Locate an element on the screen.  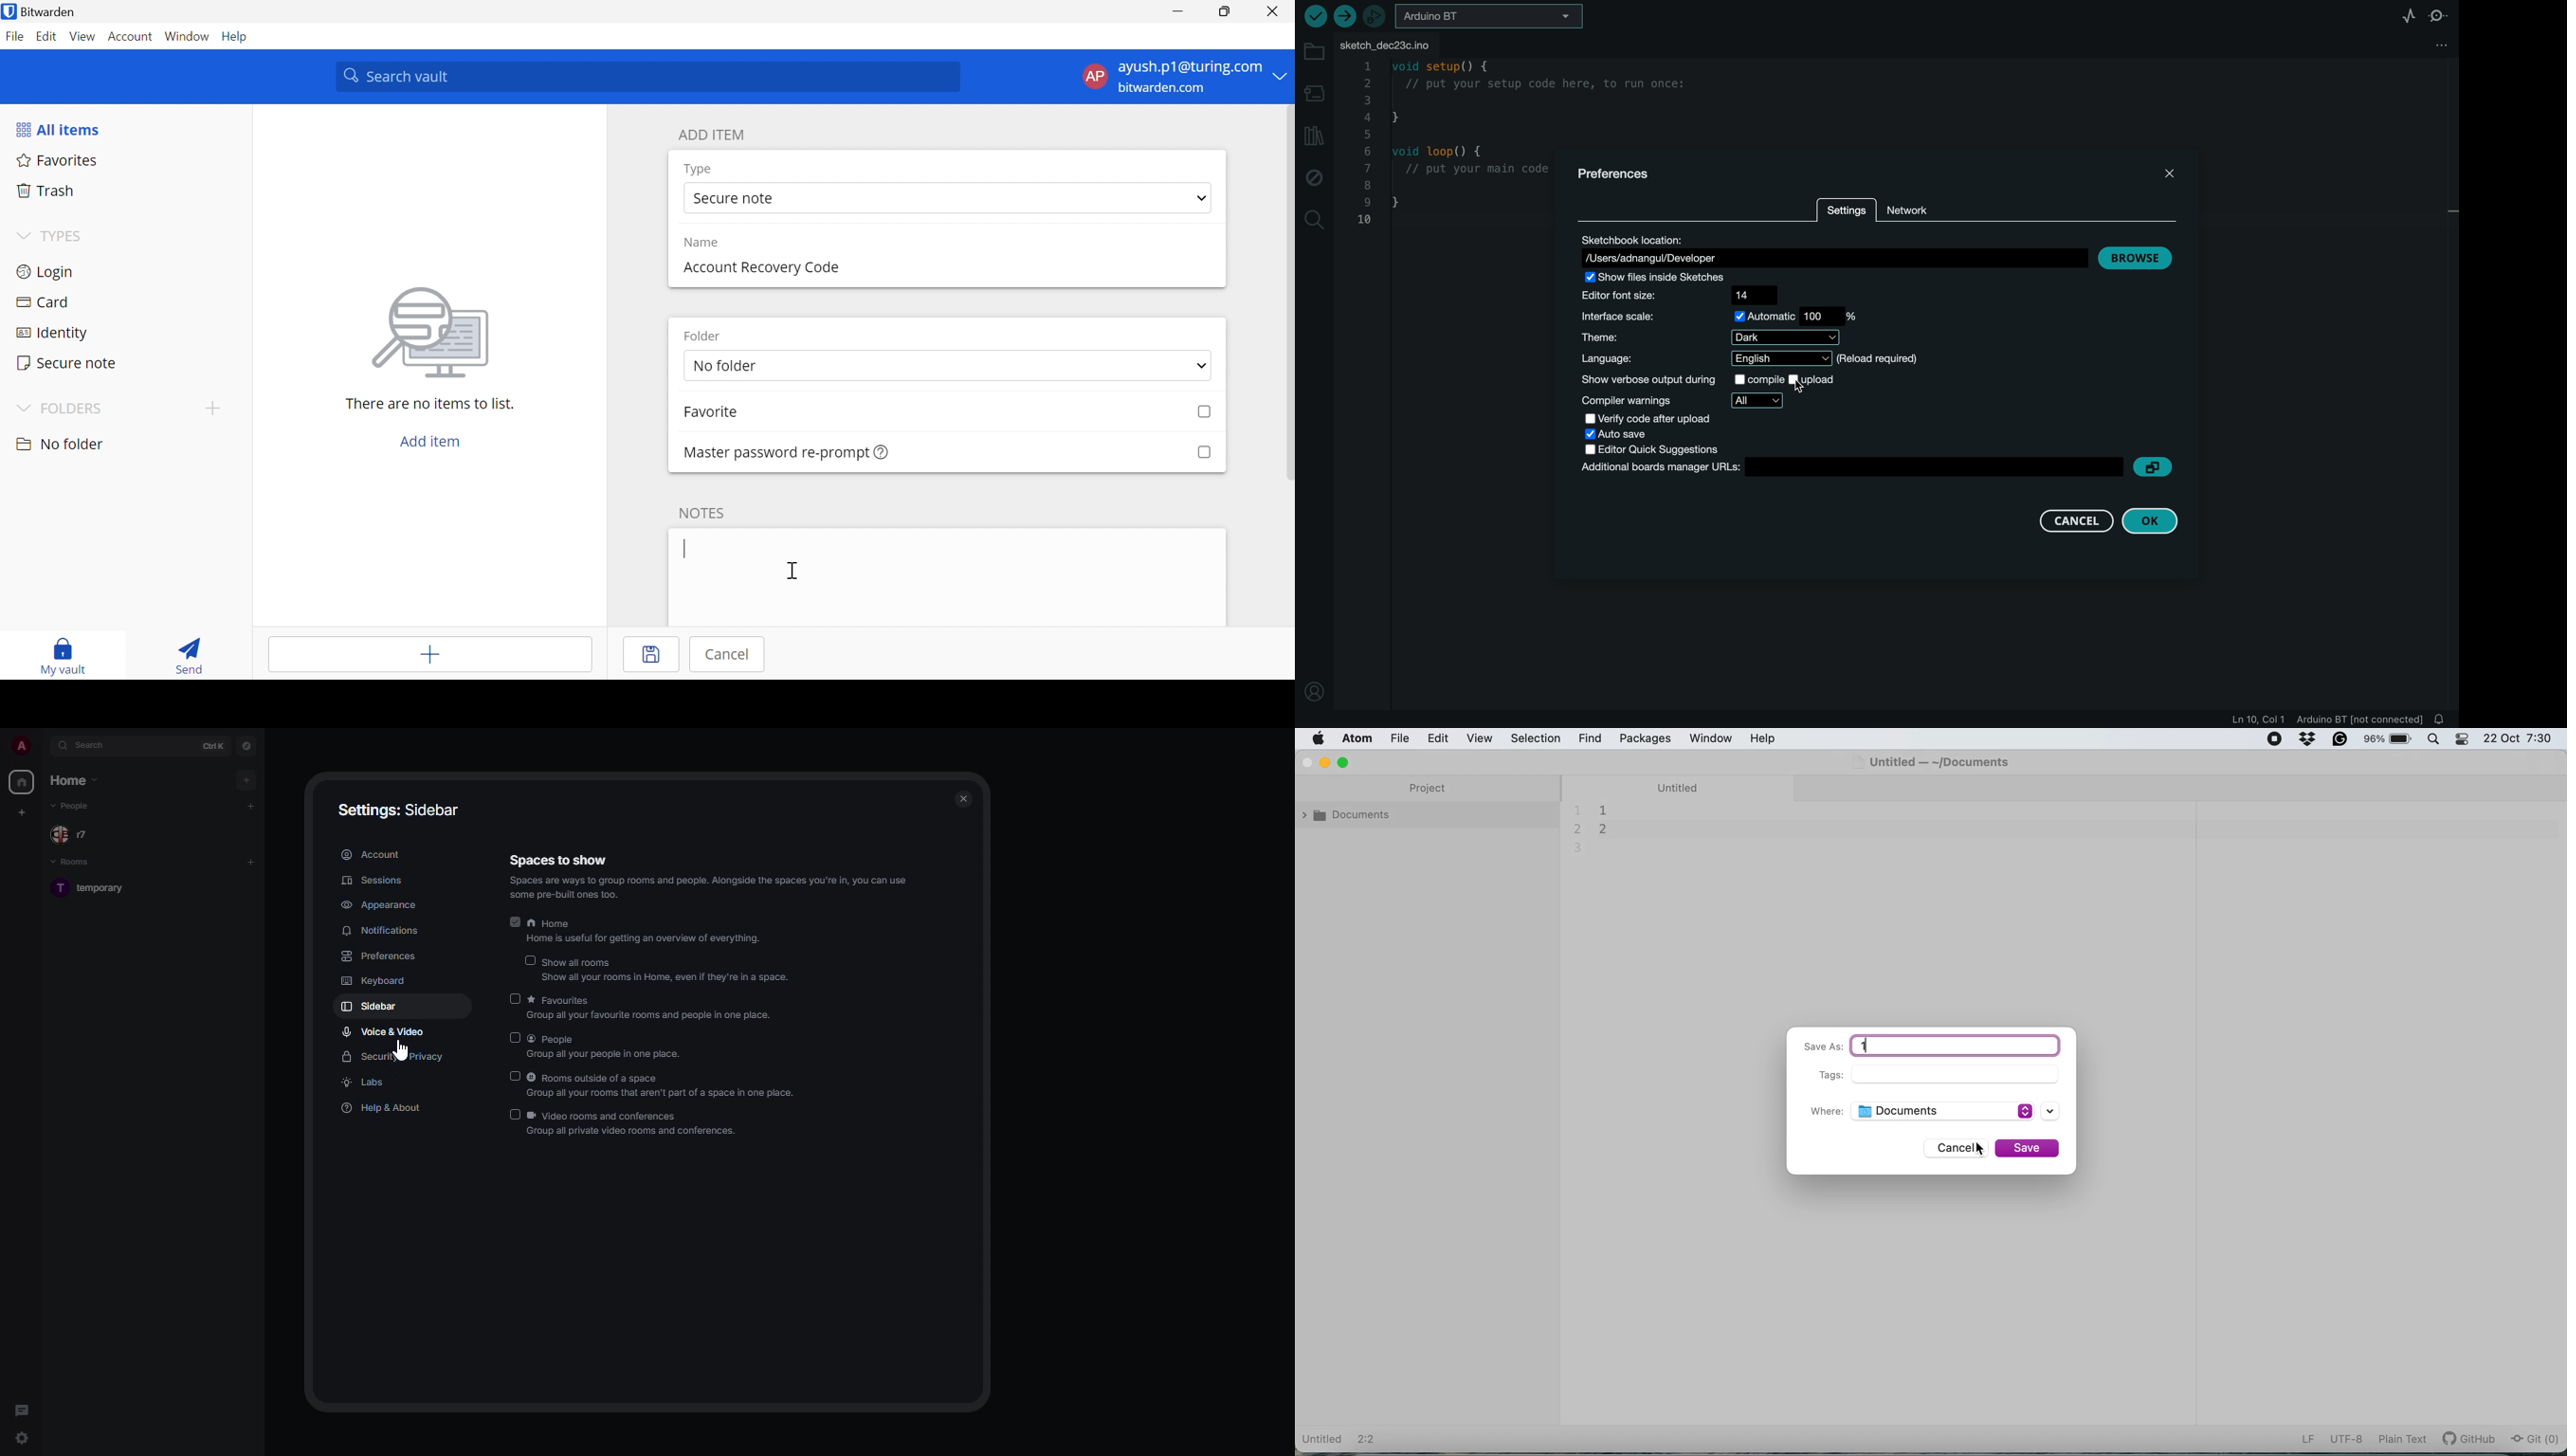
settings: sidebar is located at coordinates (401, 808).